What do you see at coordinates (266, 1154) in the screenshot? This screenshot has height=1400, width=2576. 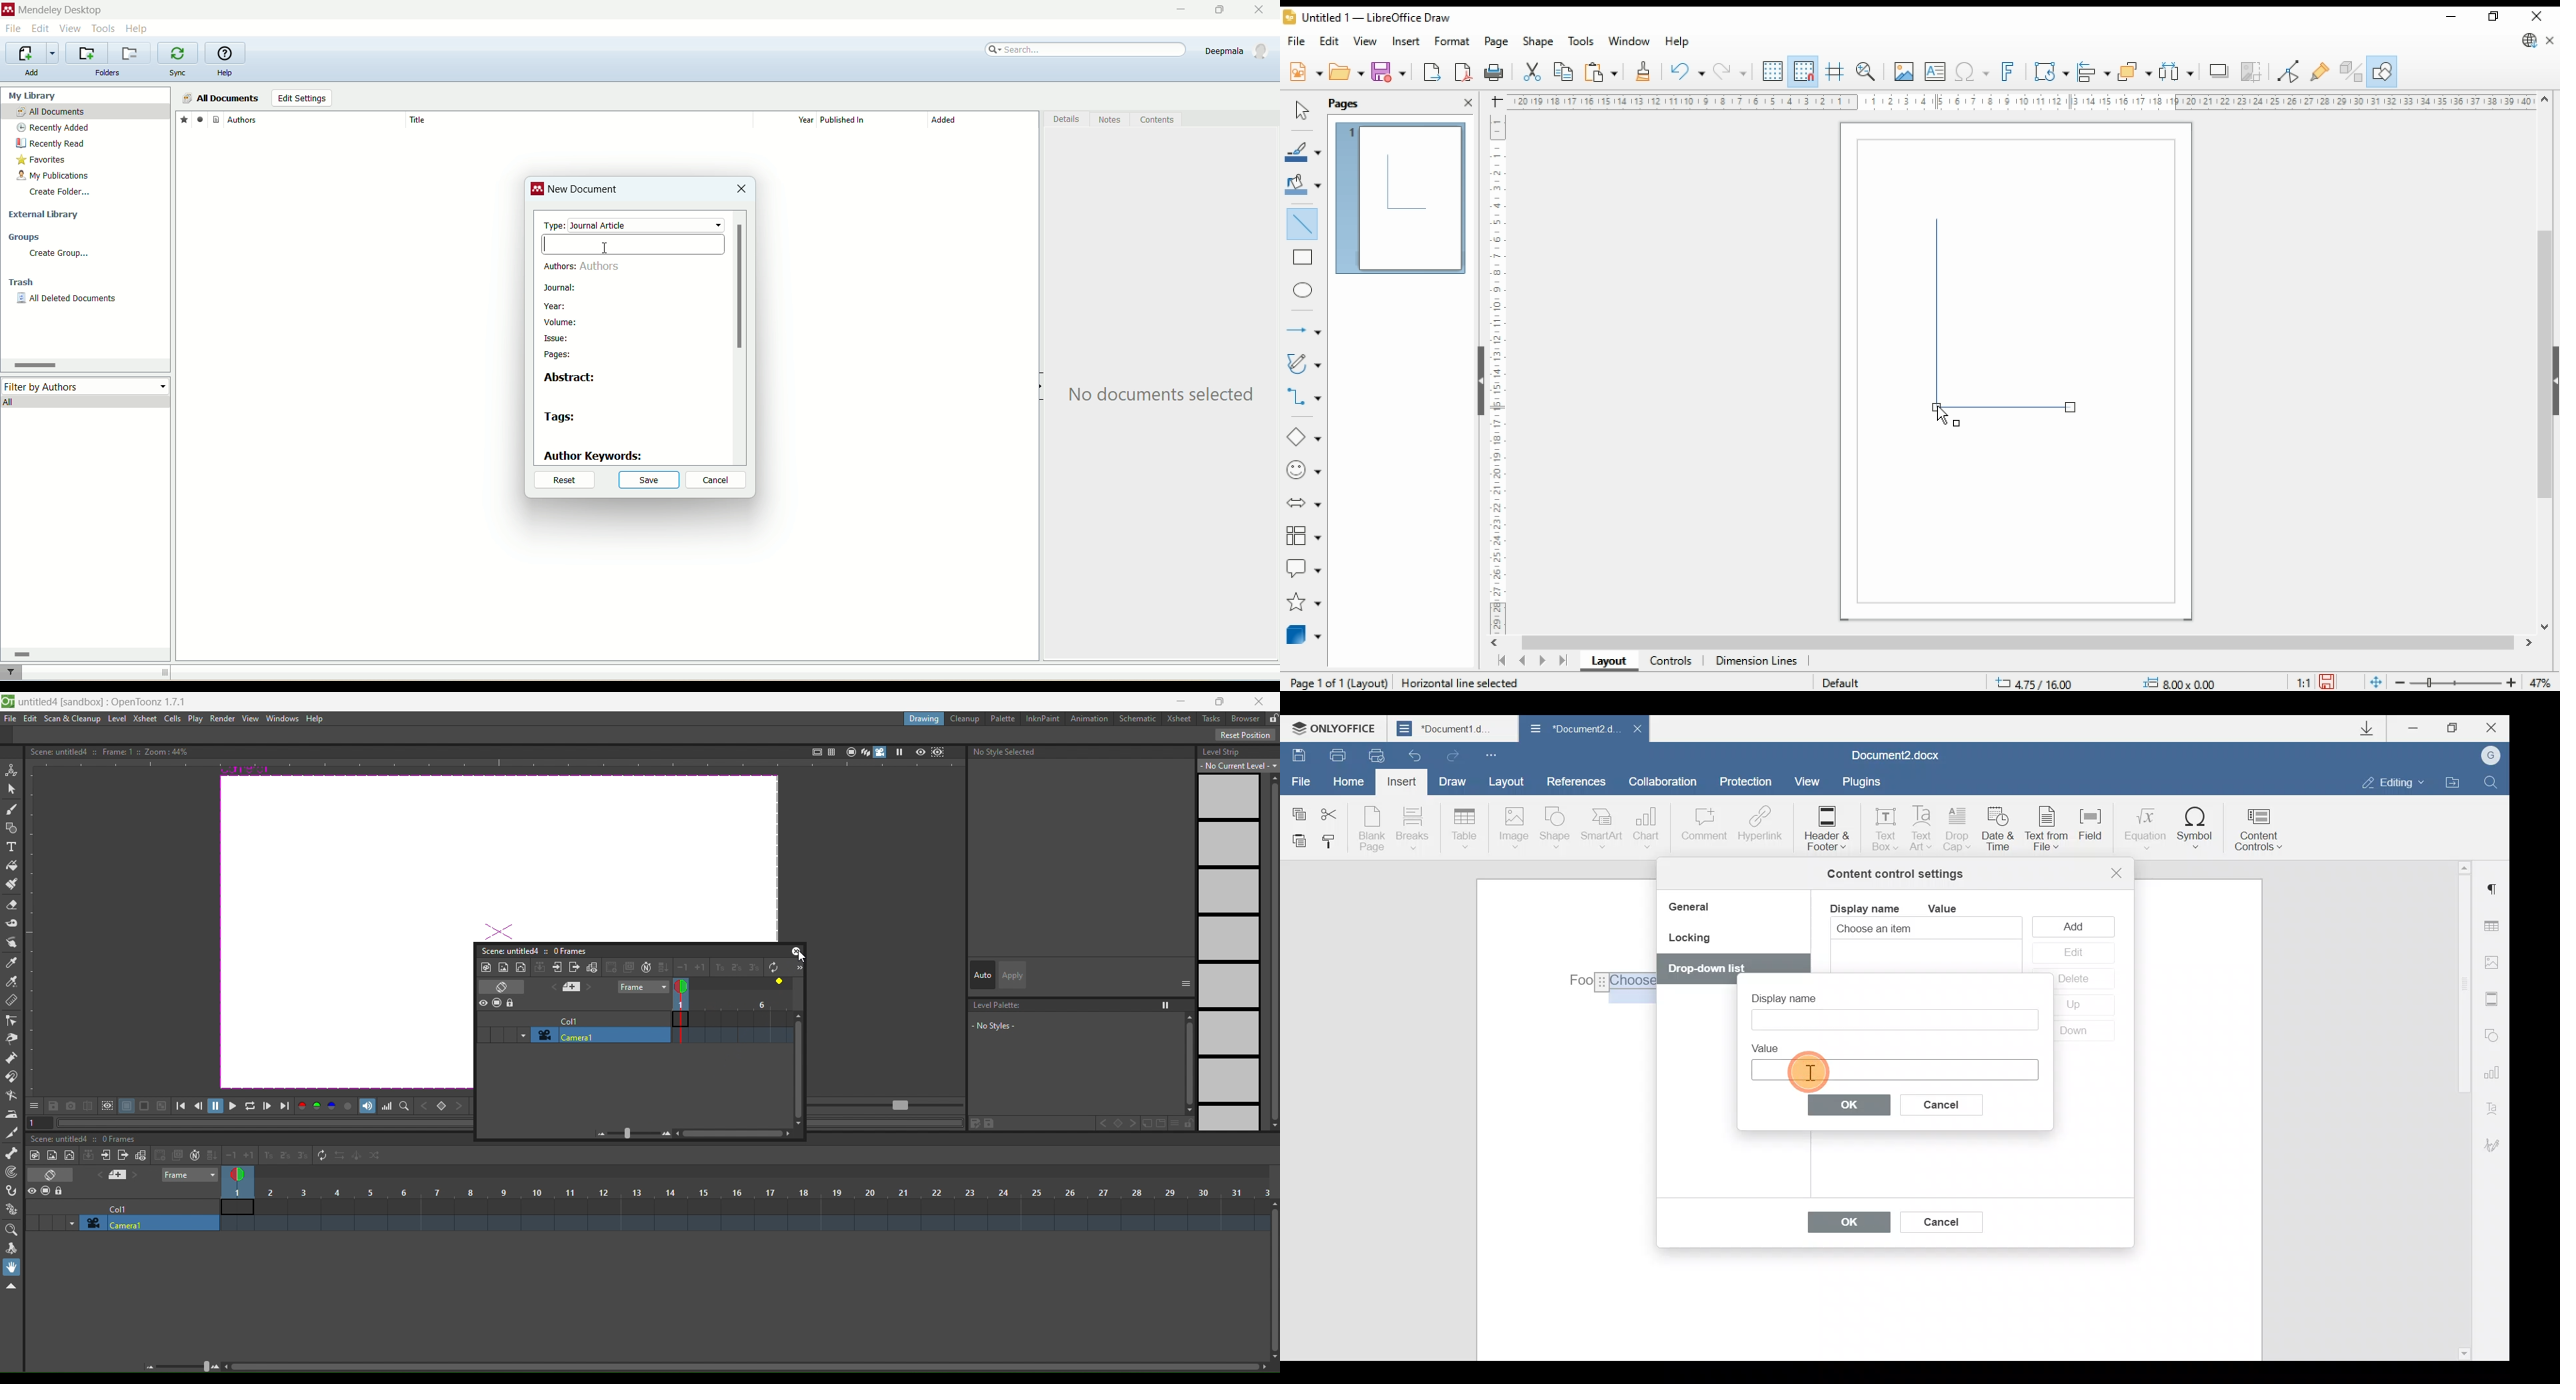 I see `increasestep` at bounding box center [266, 1154].